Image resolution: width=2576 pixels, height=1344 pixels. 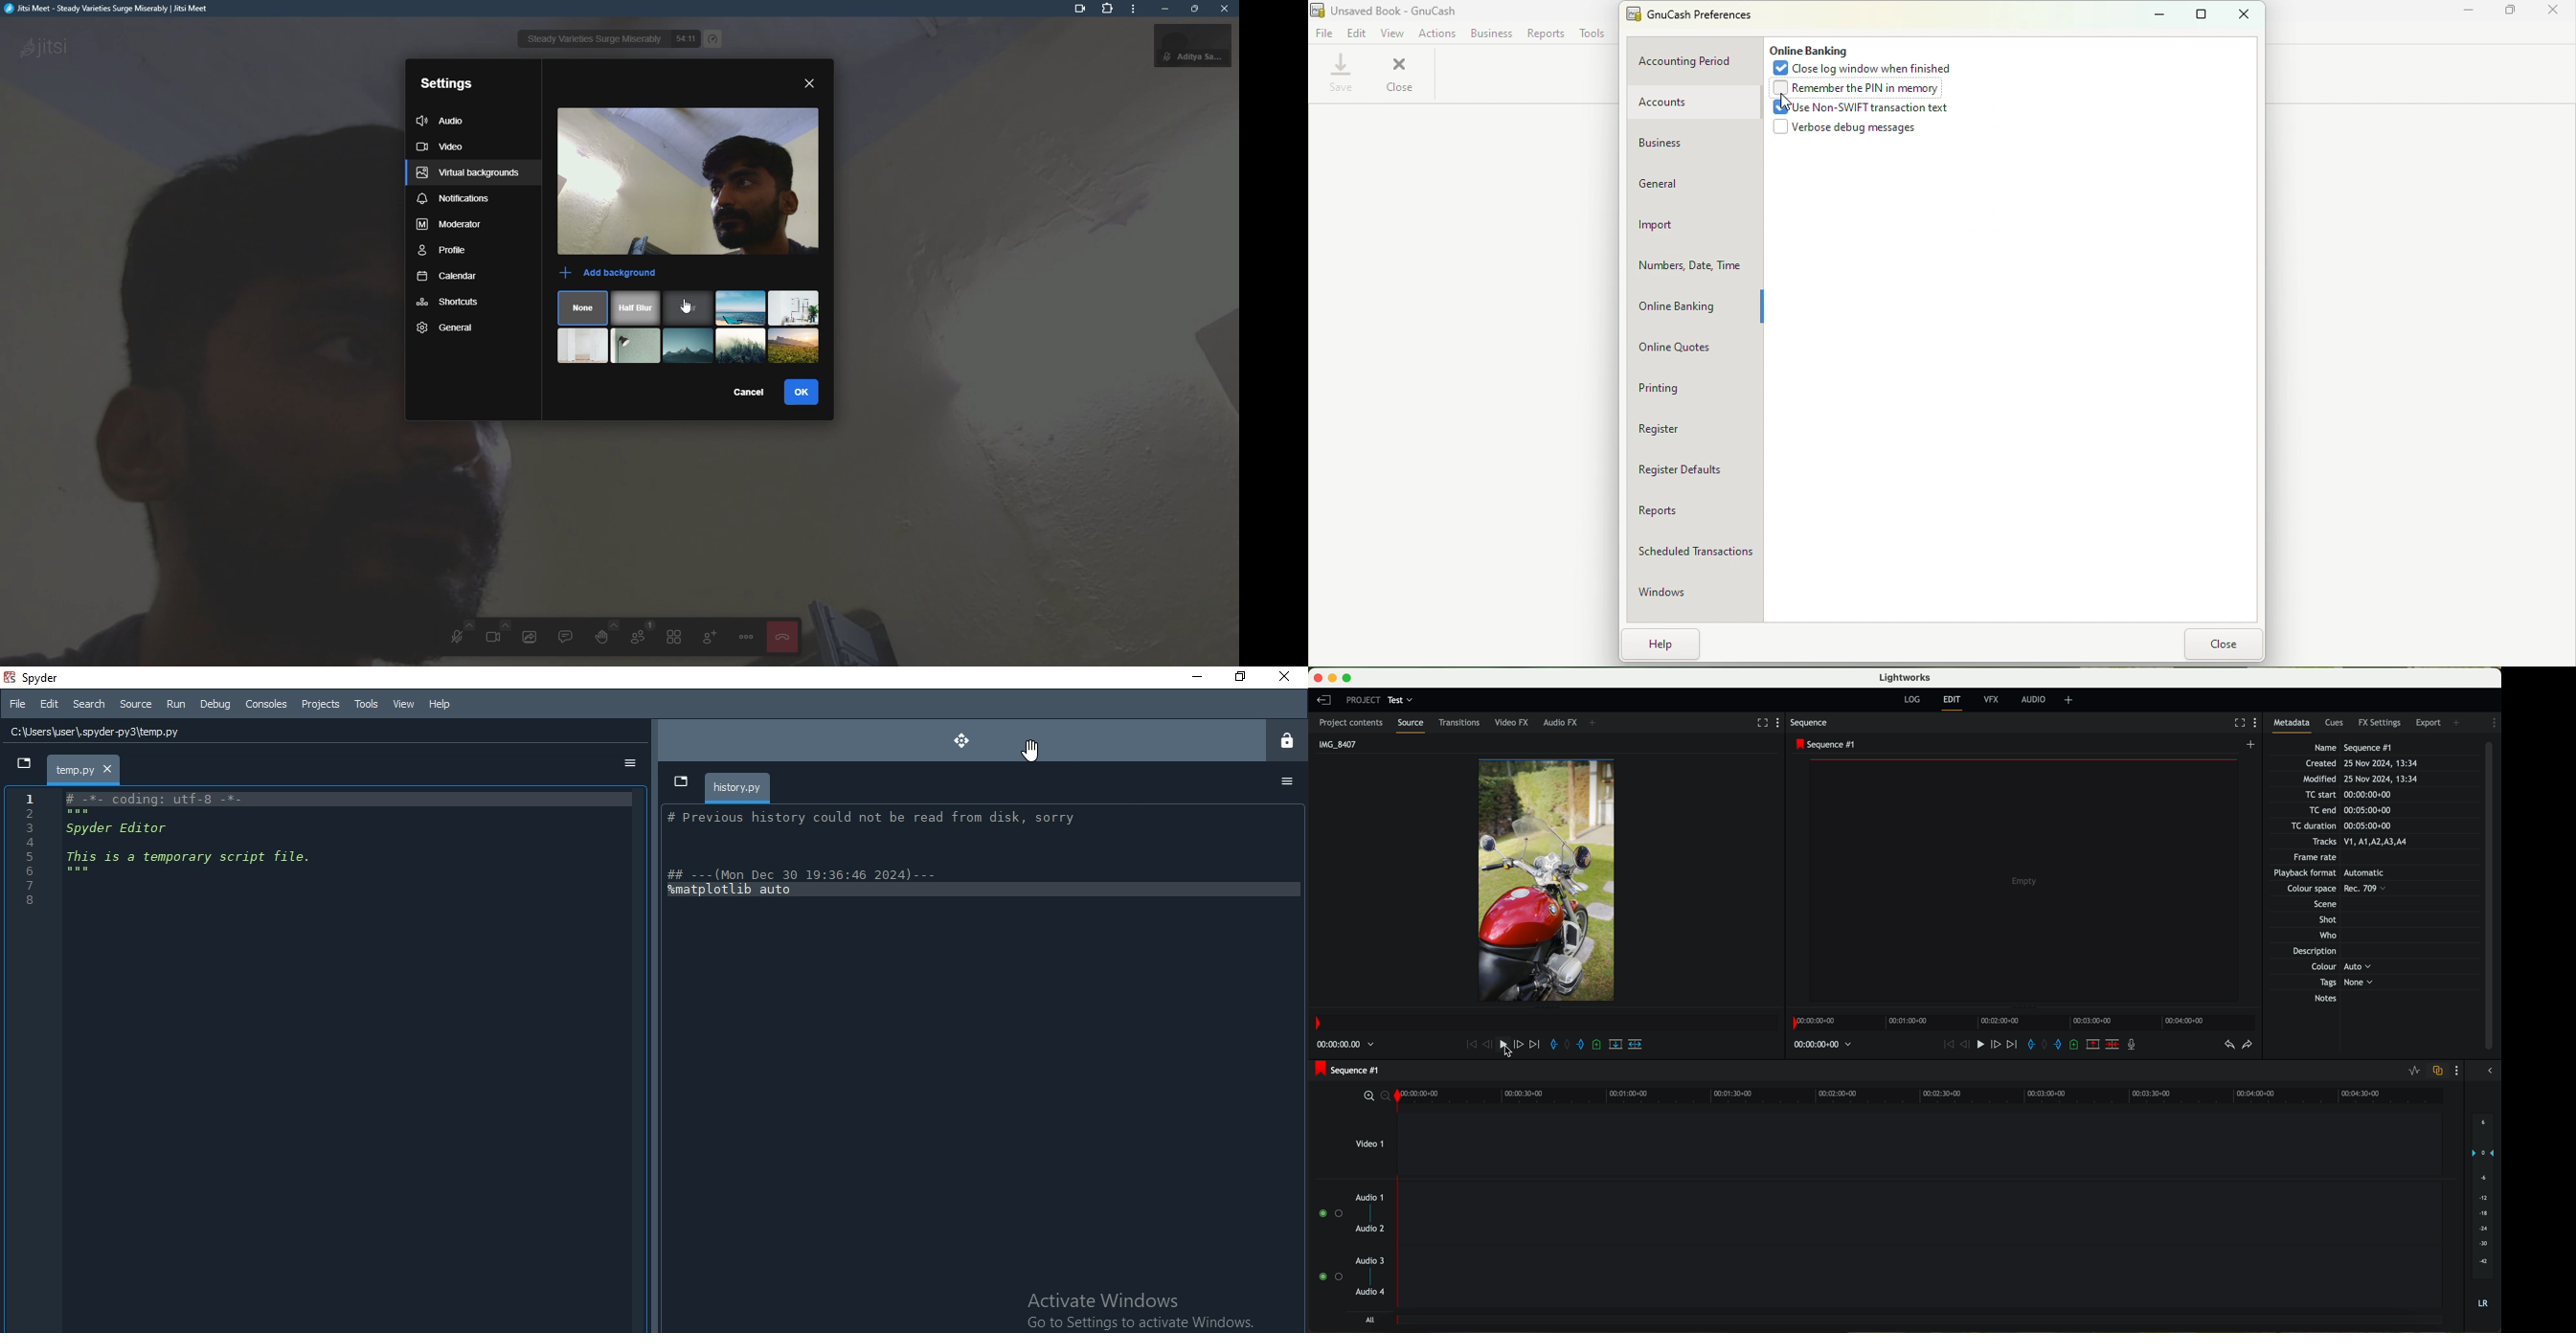 I want to click on log, so click(x=1913, y=700).